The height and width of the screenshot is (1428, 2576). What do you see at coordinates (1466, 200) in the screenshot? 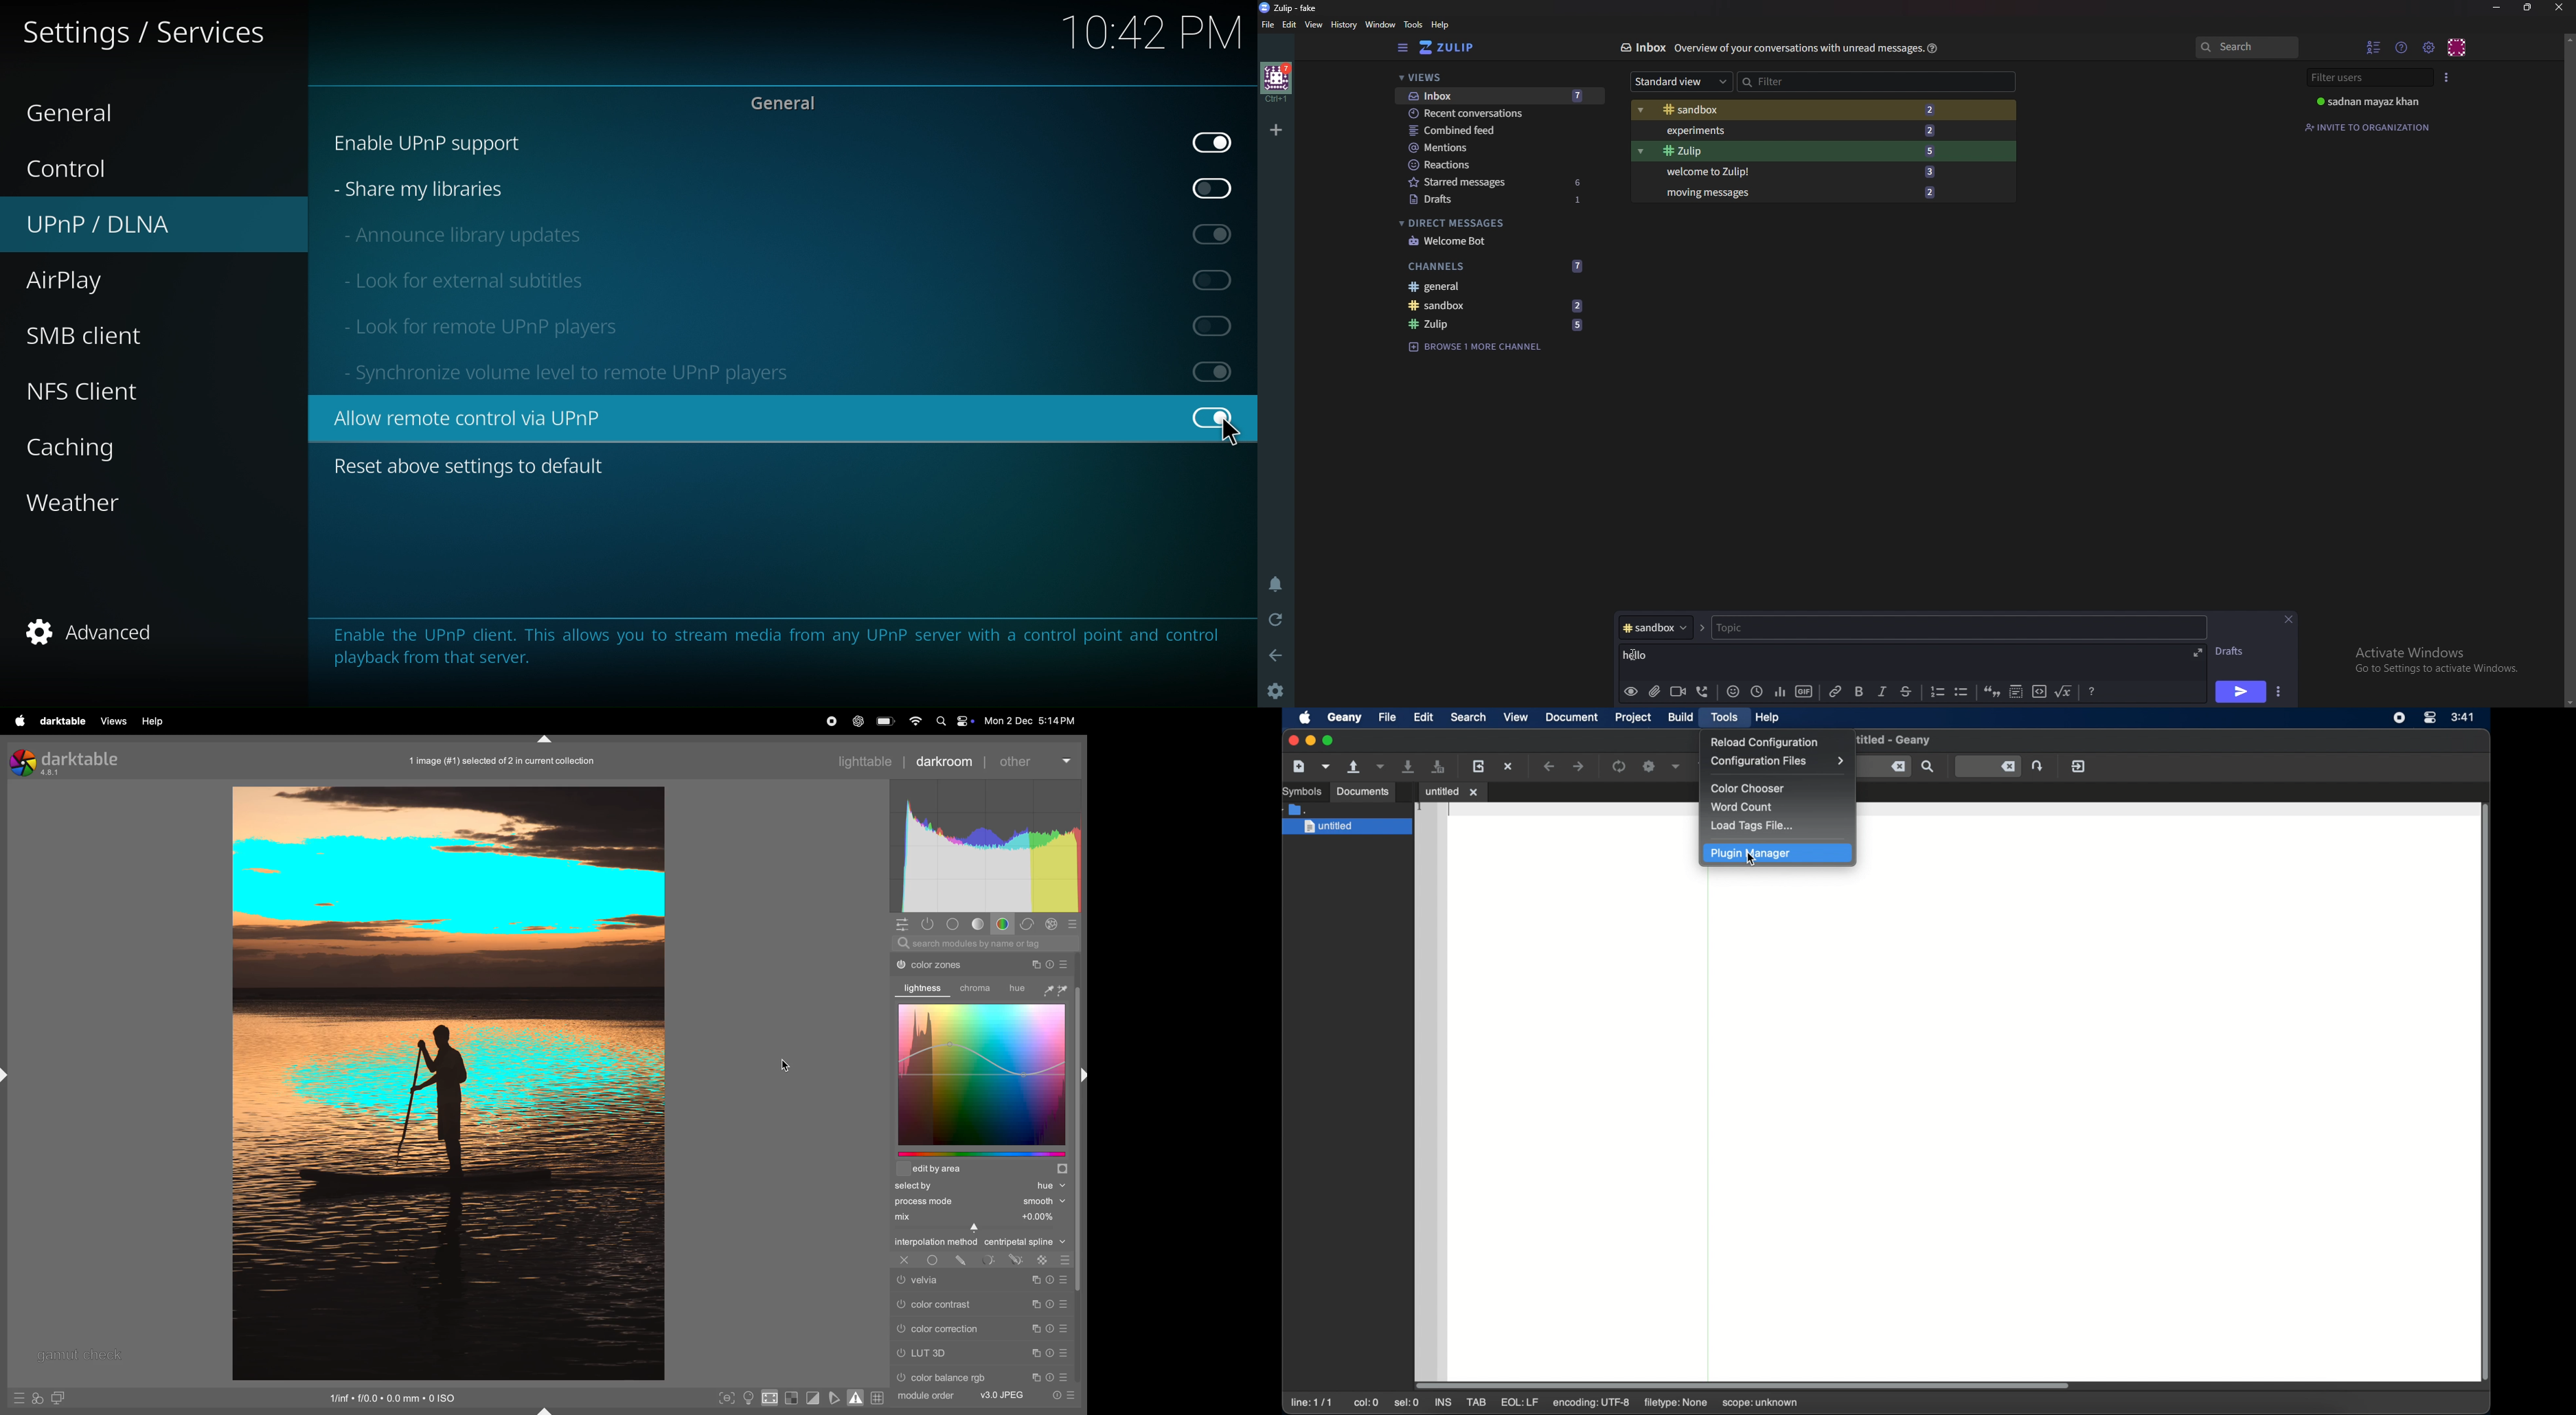
I see `Drafts` at bounding box center [1466, 200].